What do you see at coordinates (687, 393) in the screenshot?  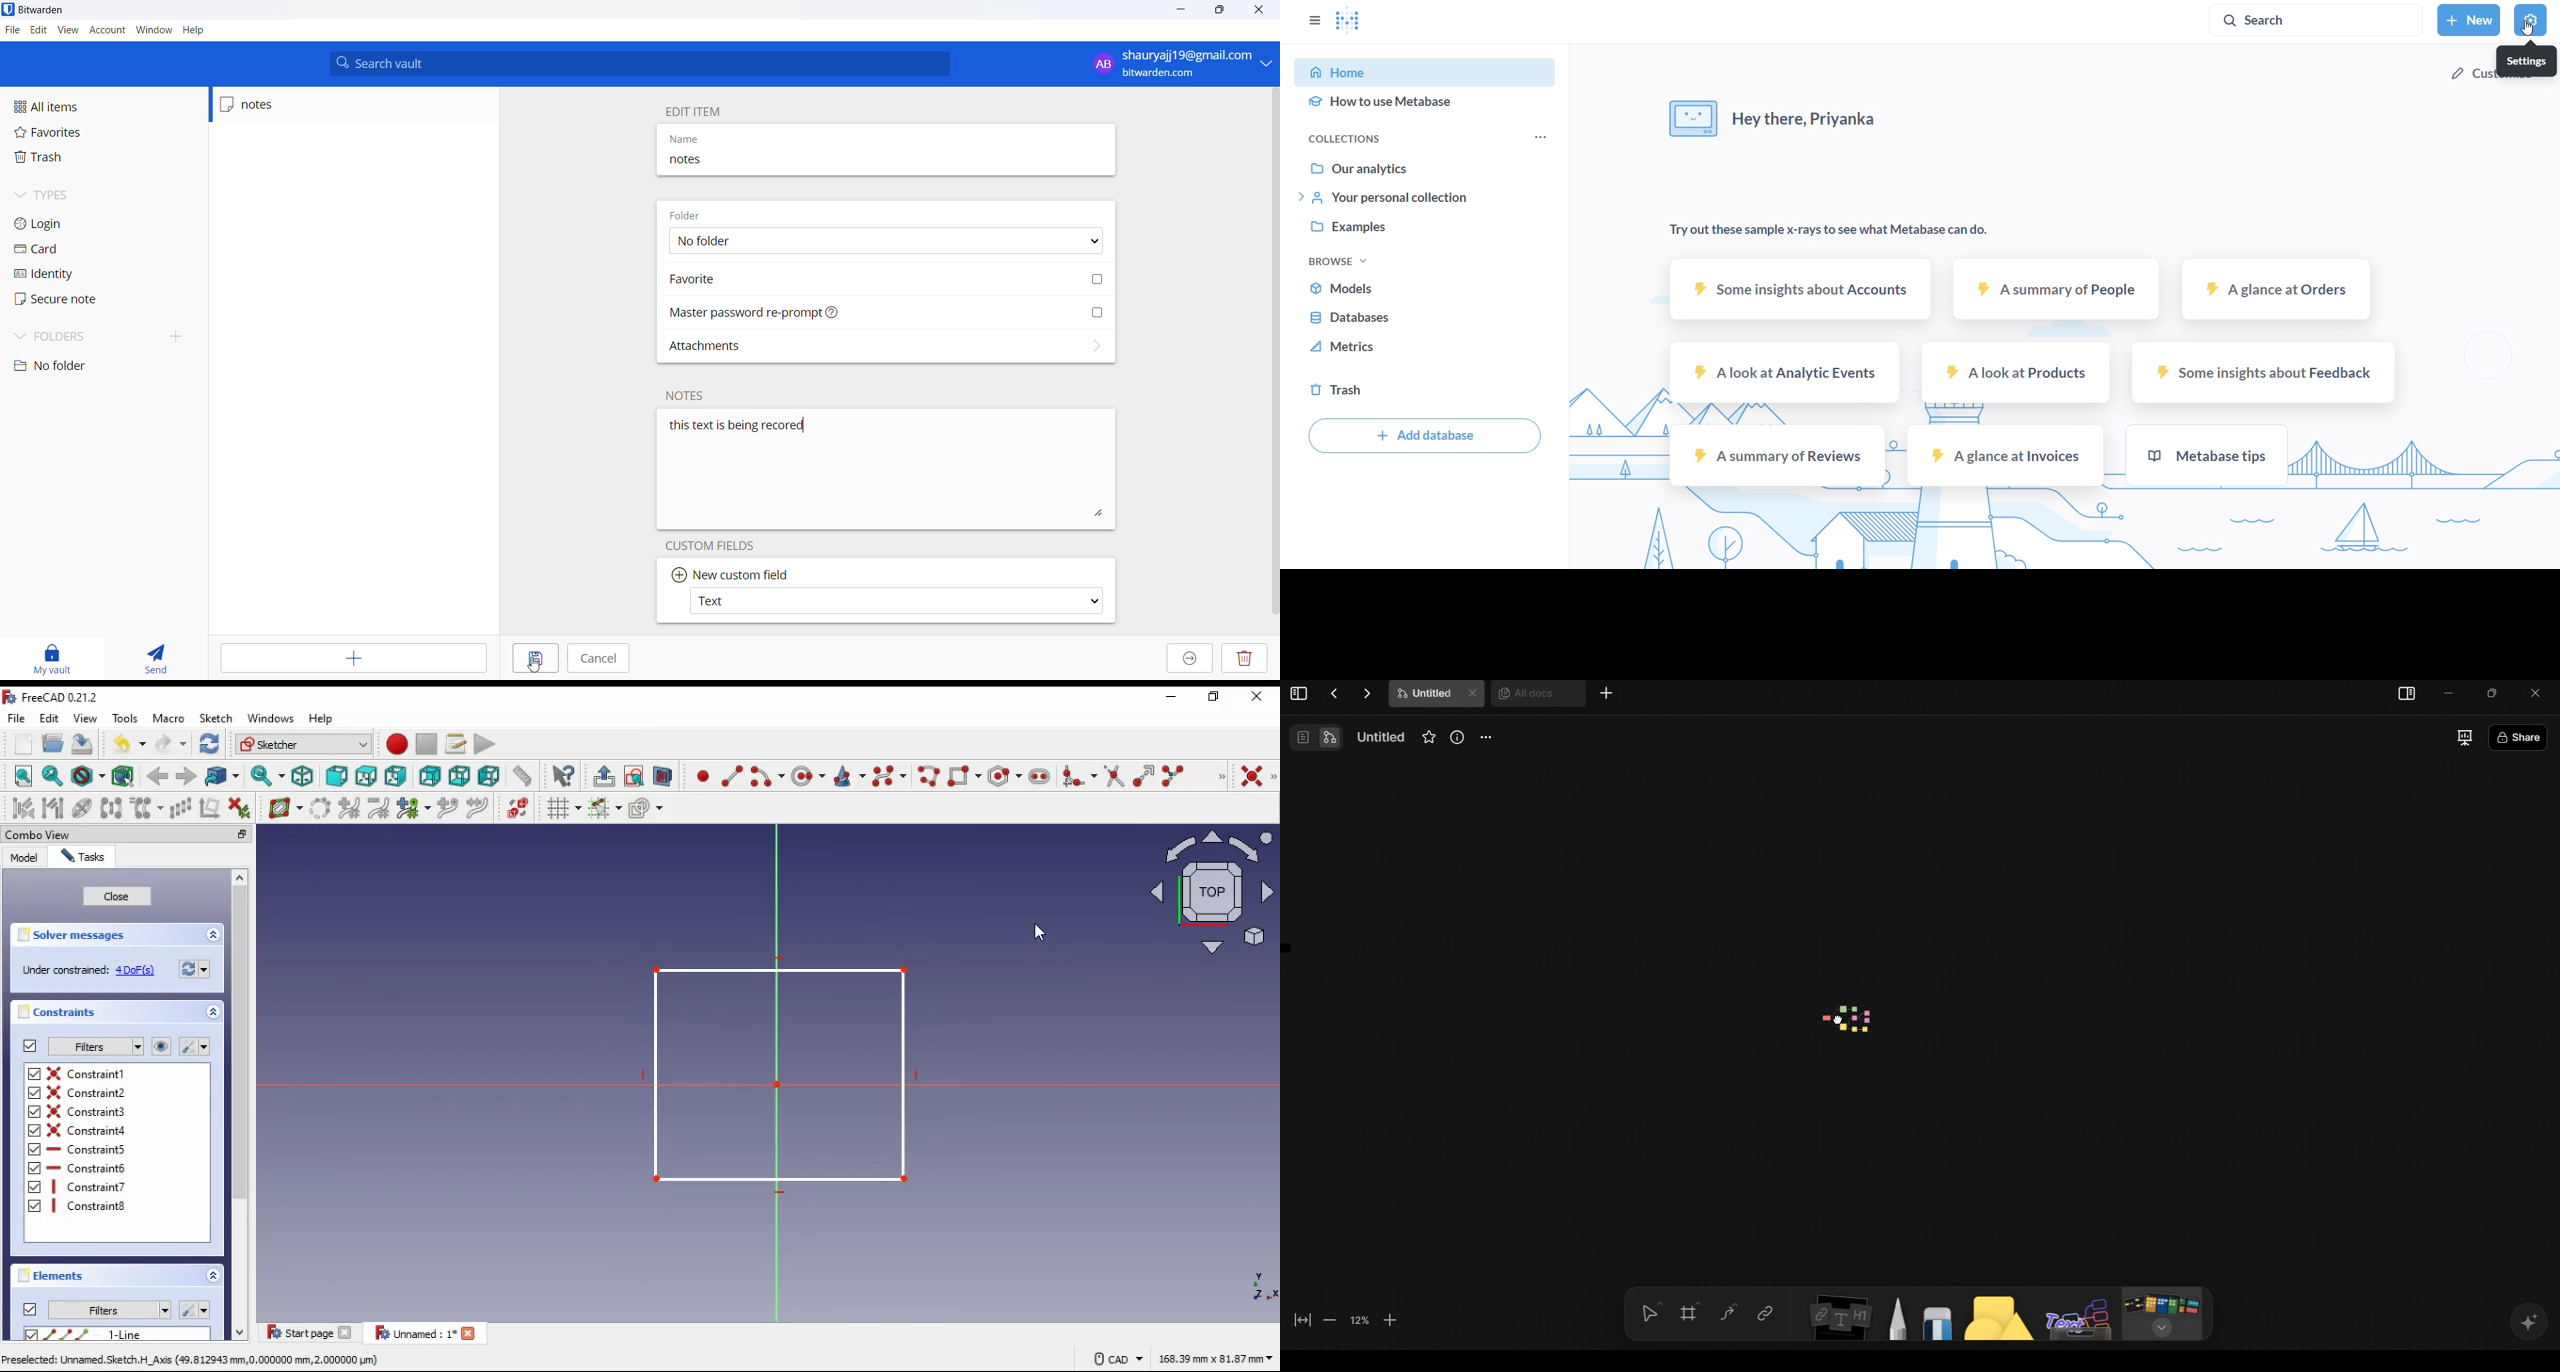 I see `notes` at bounding box center [687, 393].